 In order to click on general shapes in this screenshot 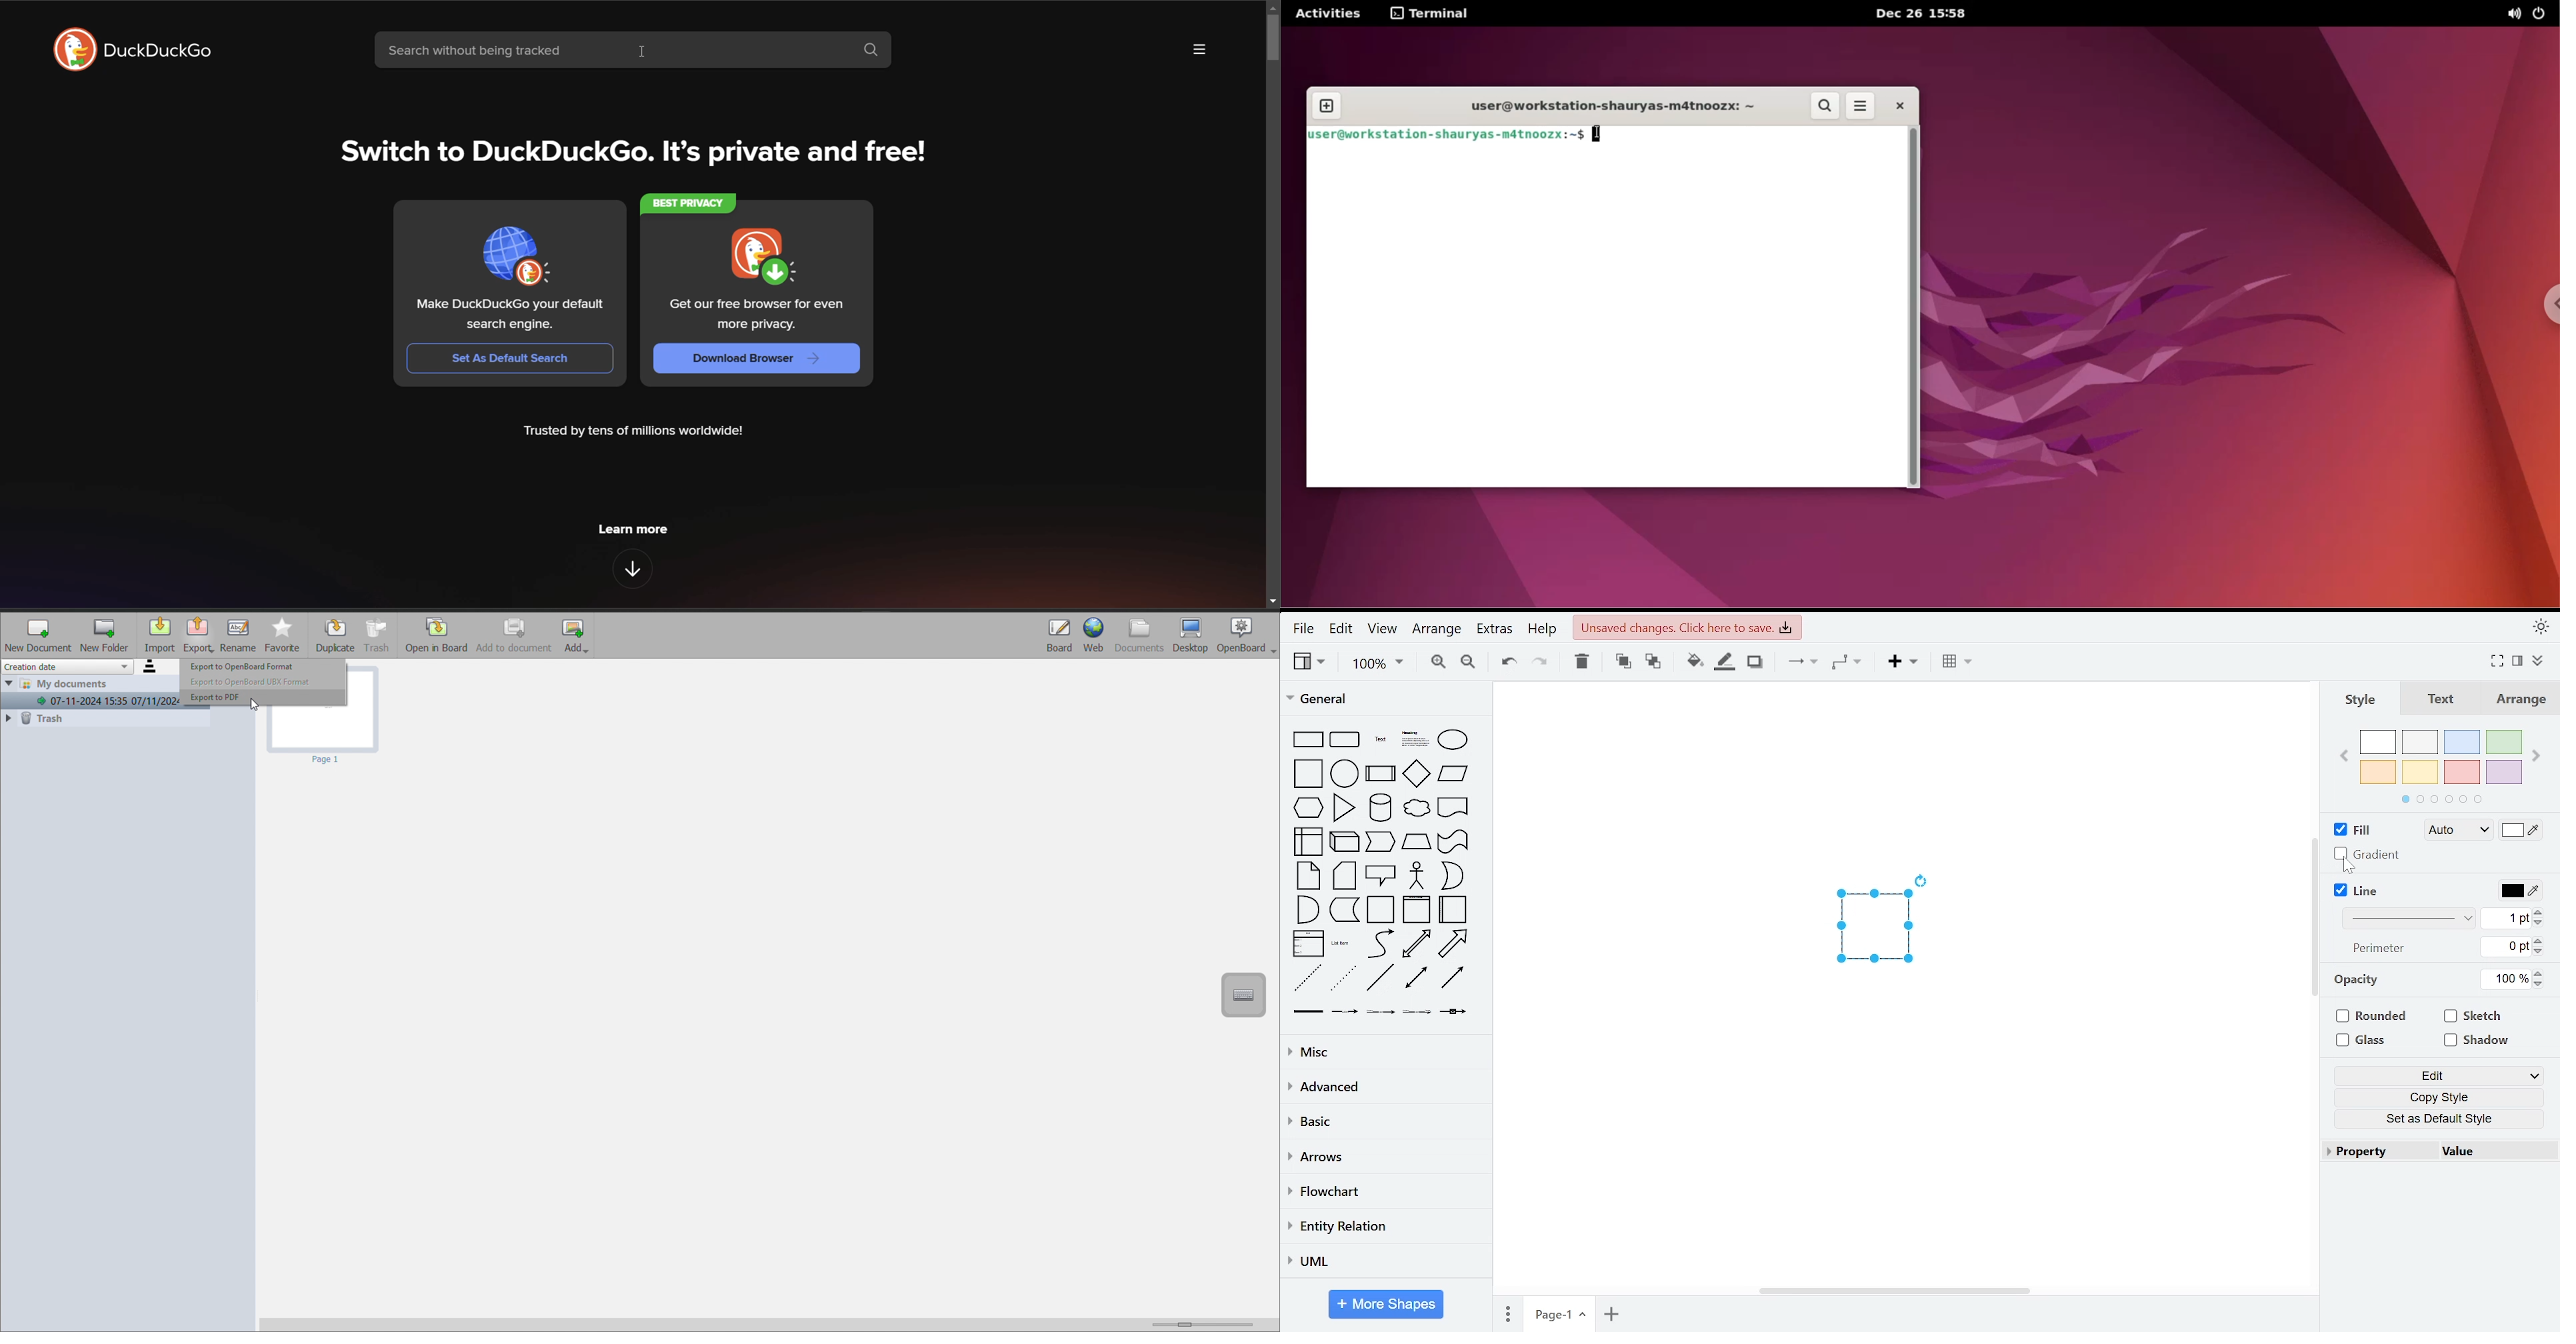, I will do `click(1452, 908)`.